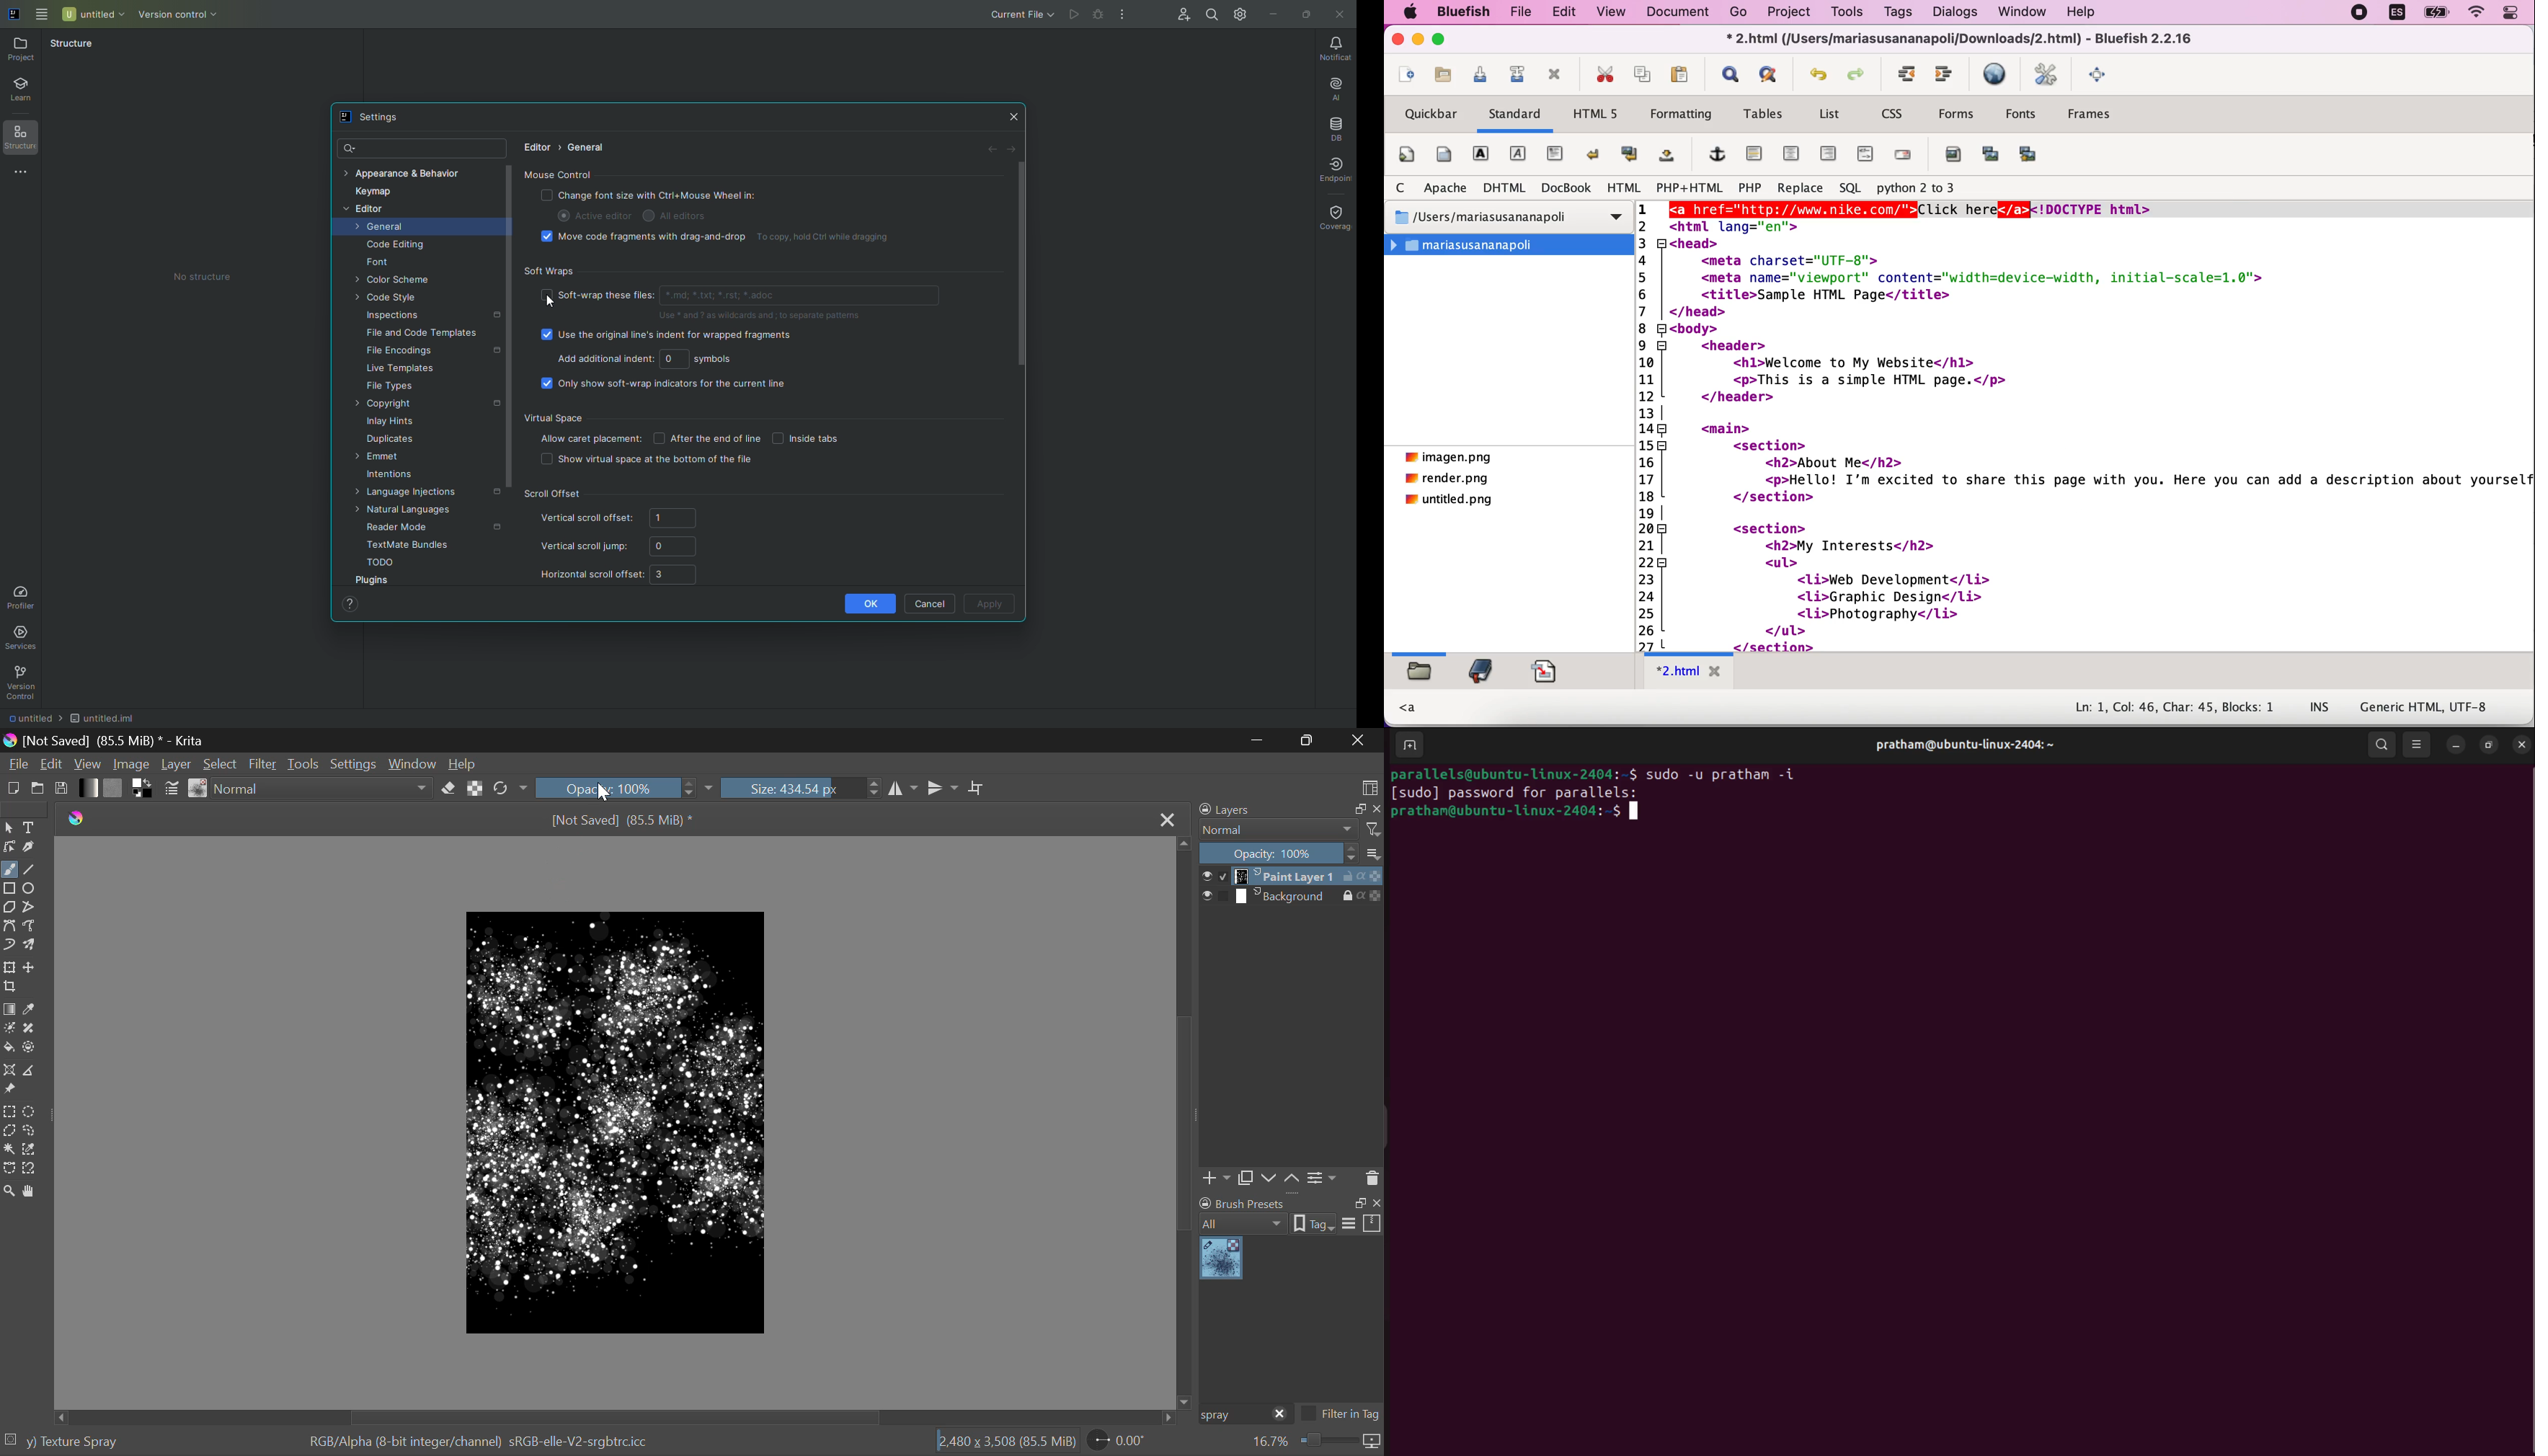 The width and height of the screenshot is (2548, 1456). Describe the element at coordinates (404, 353) in the screenshot. I see `File Encodings` at that location.